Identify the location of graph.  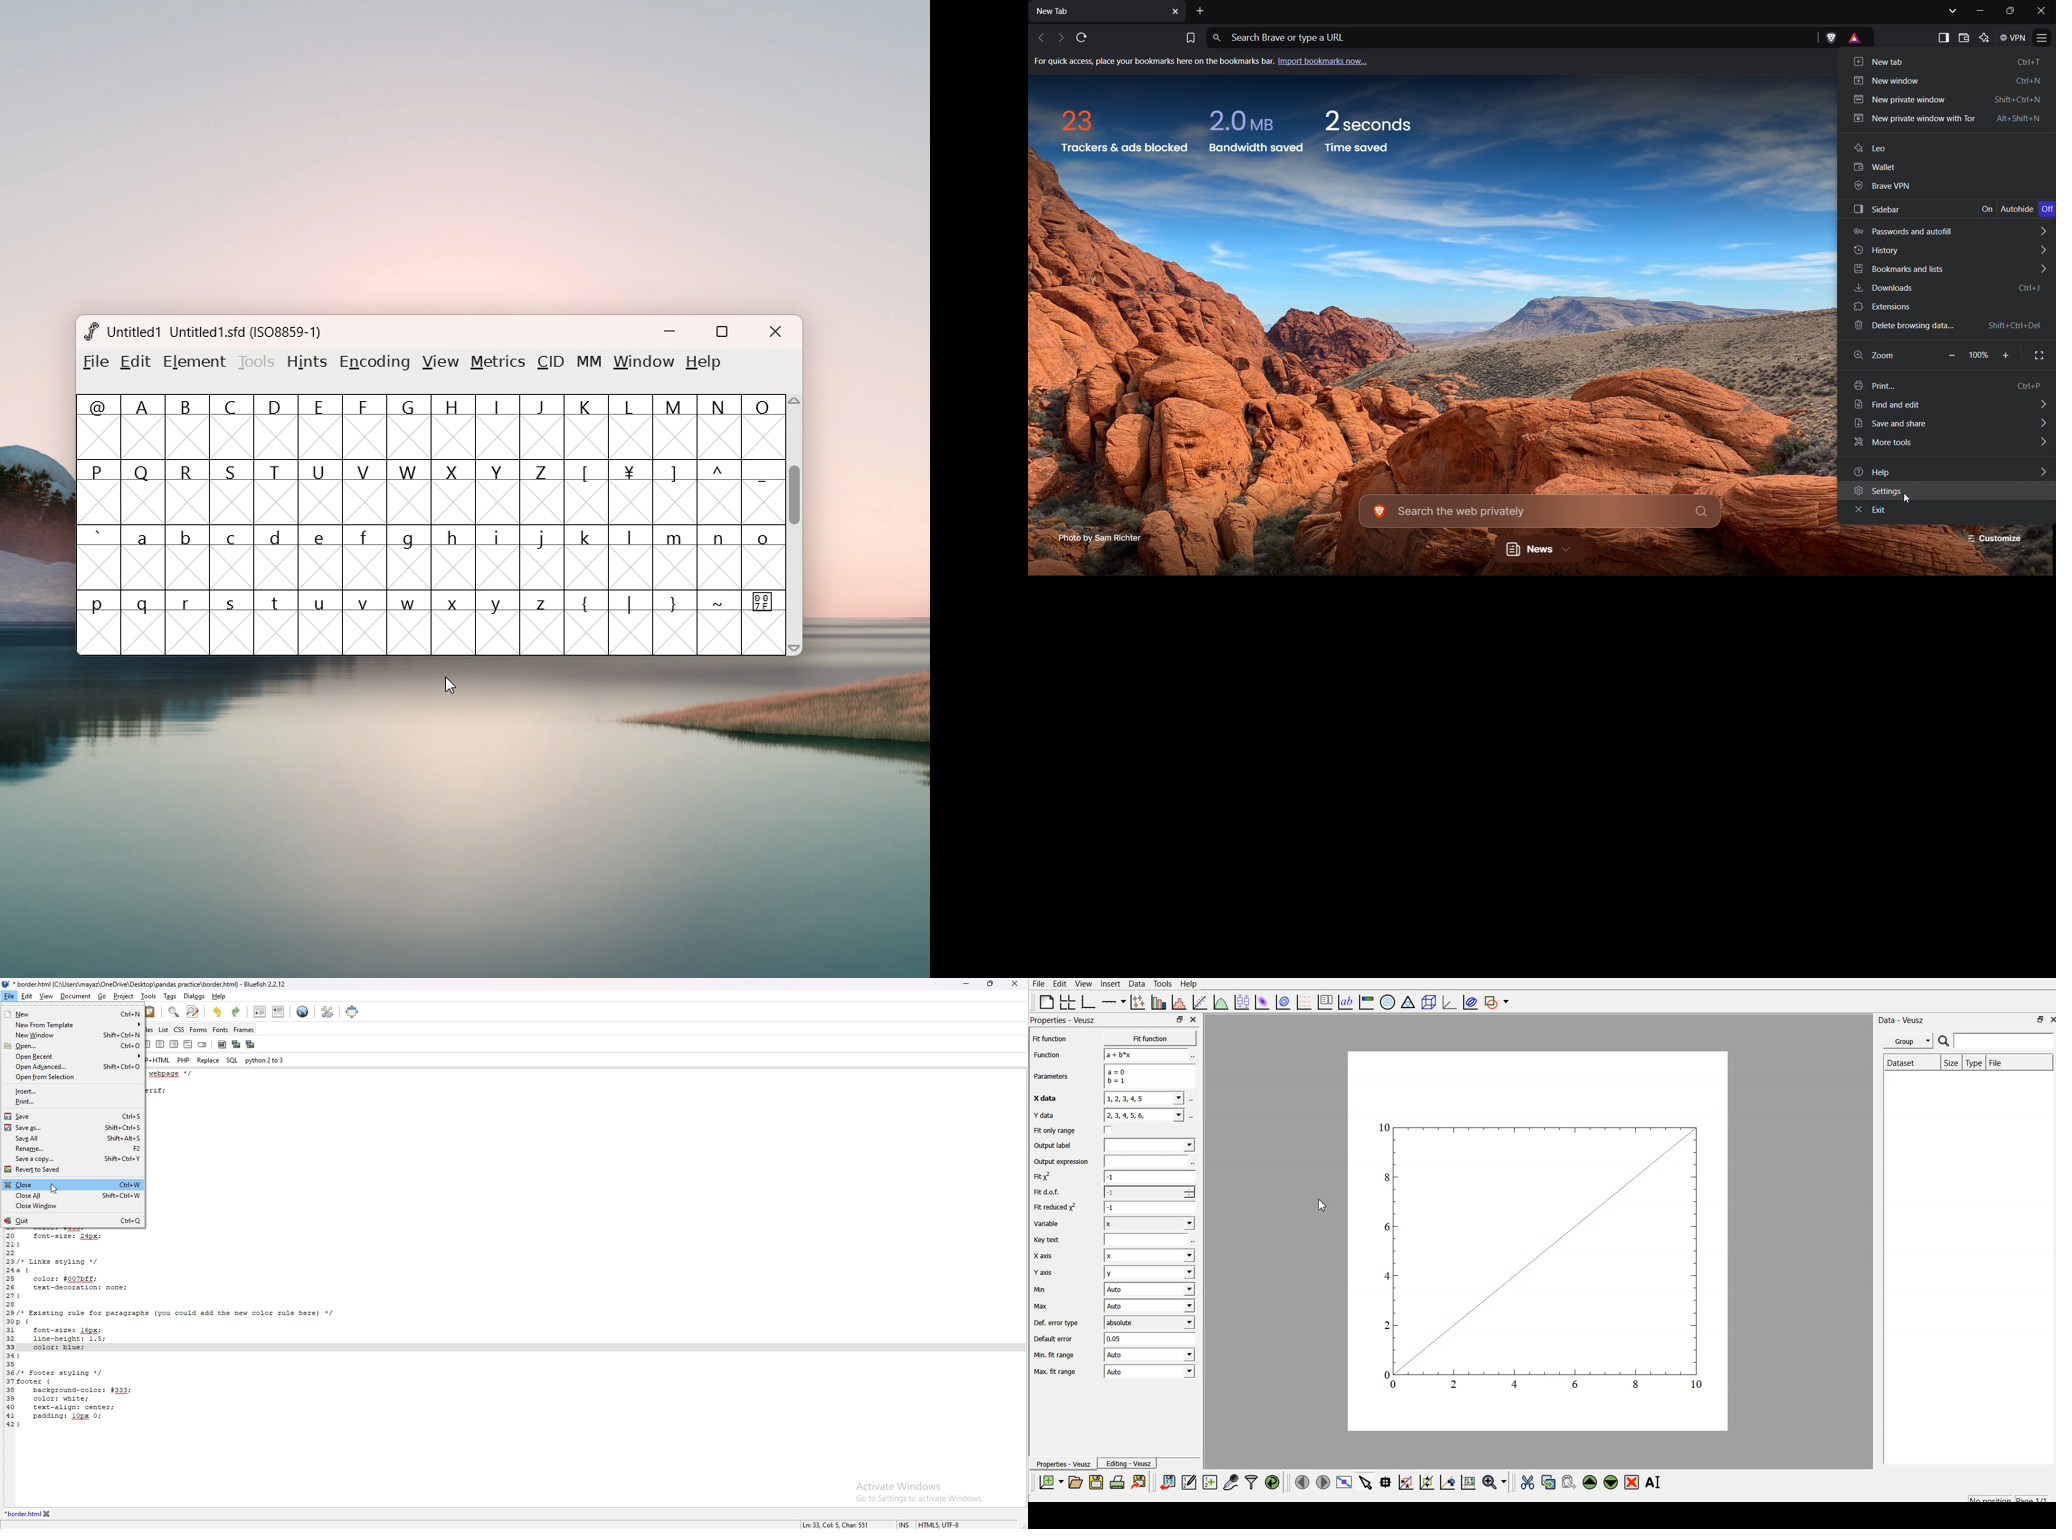
(1541, 1258).